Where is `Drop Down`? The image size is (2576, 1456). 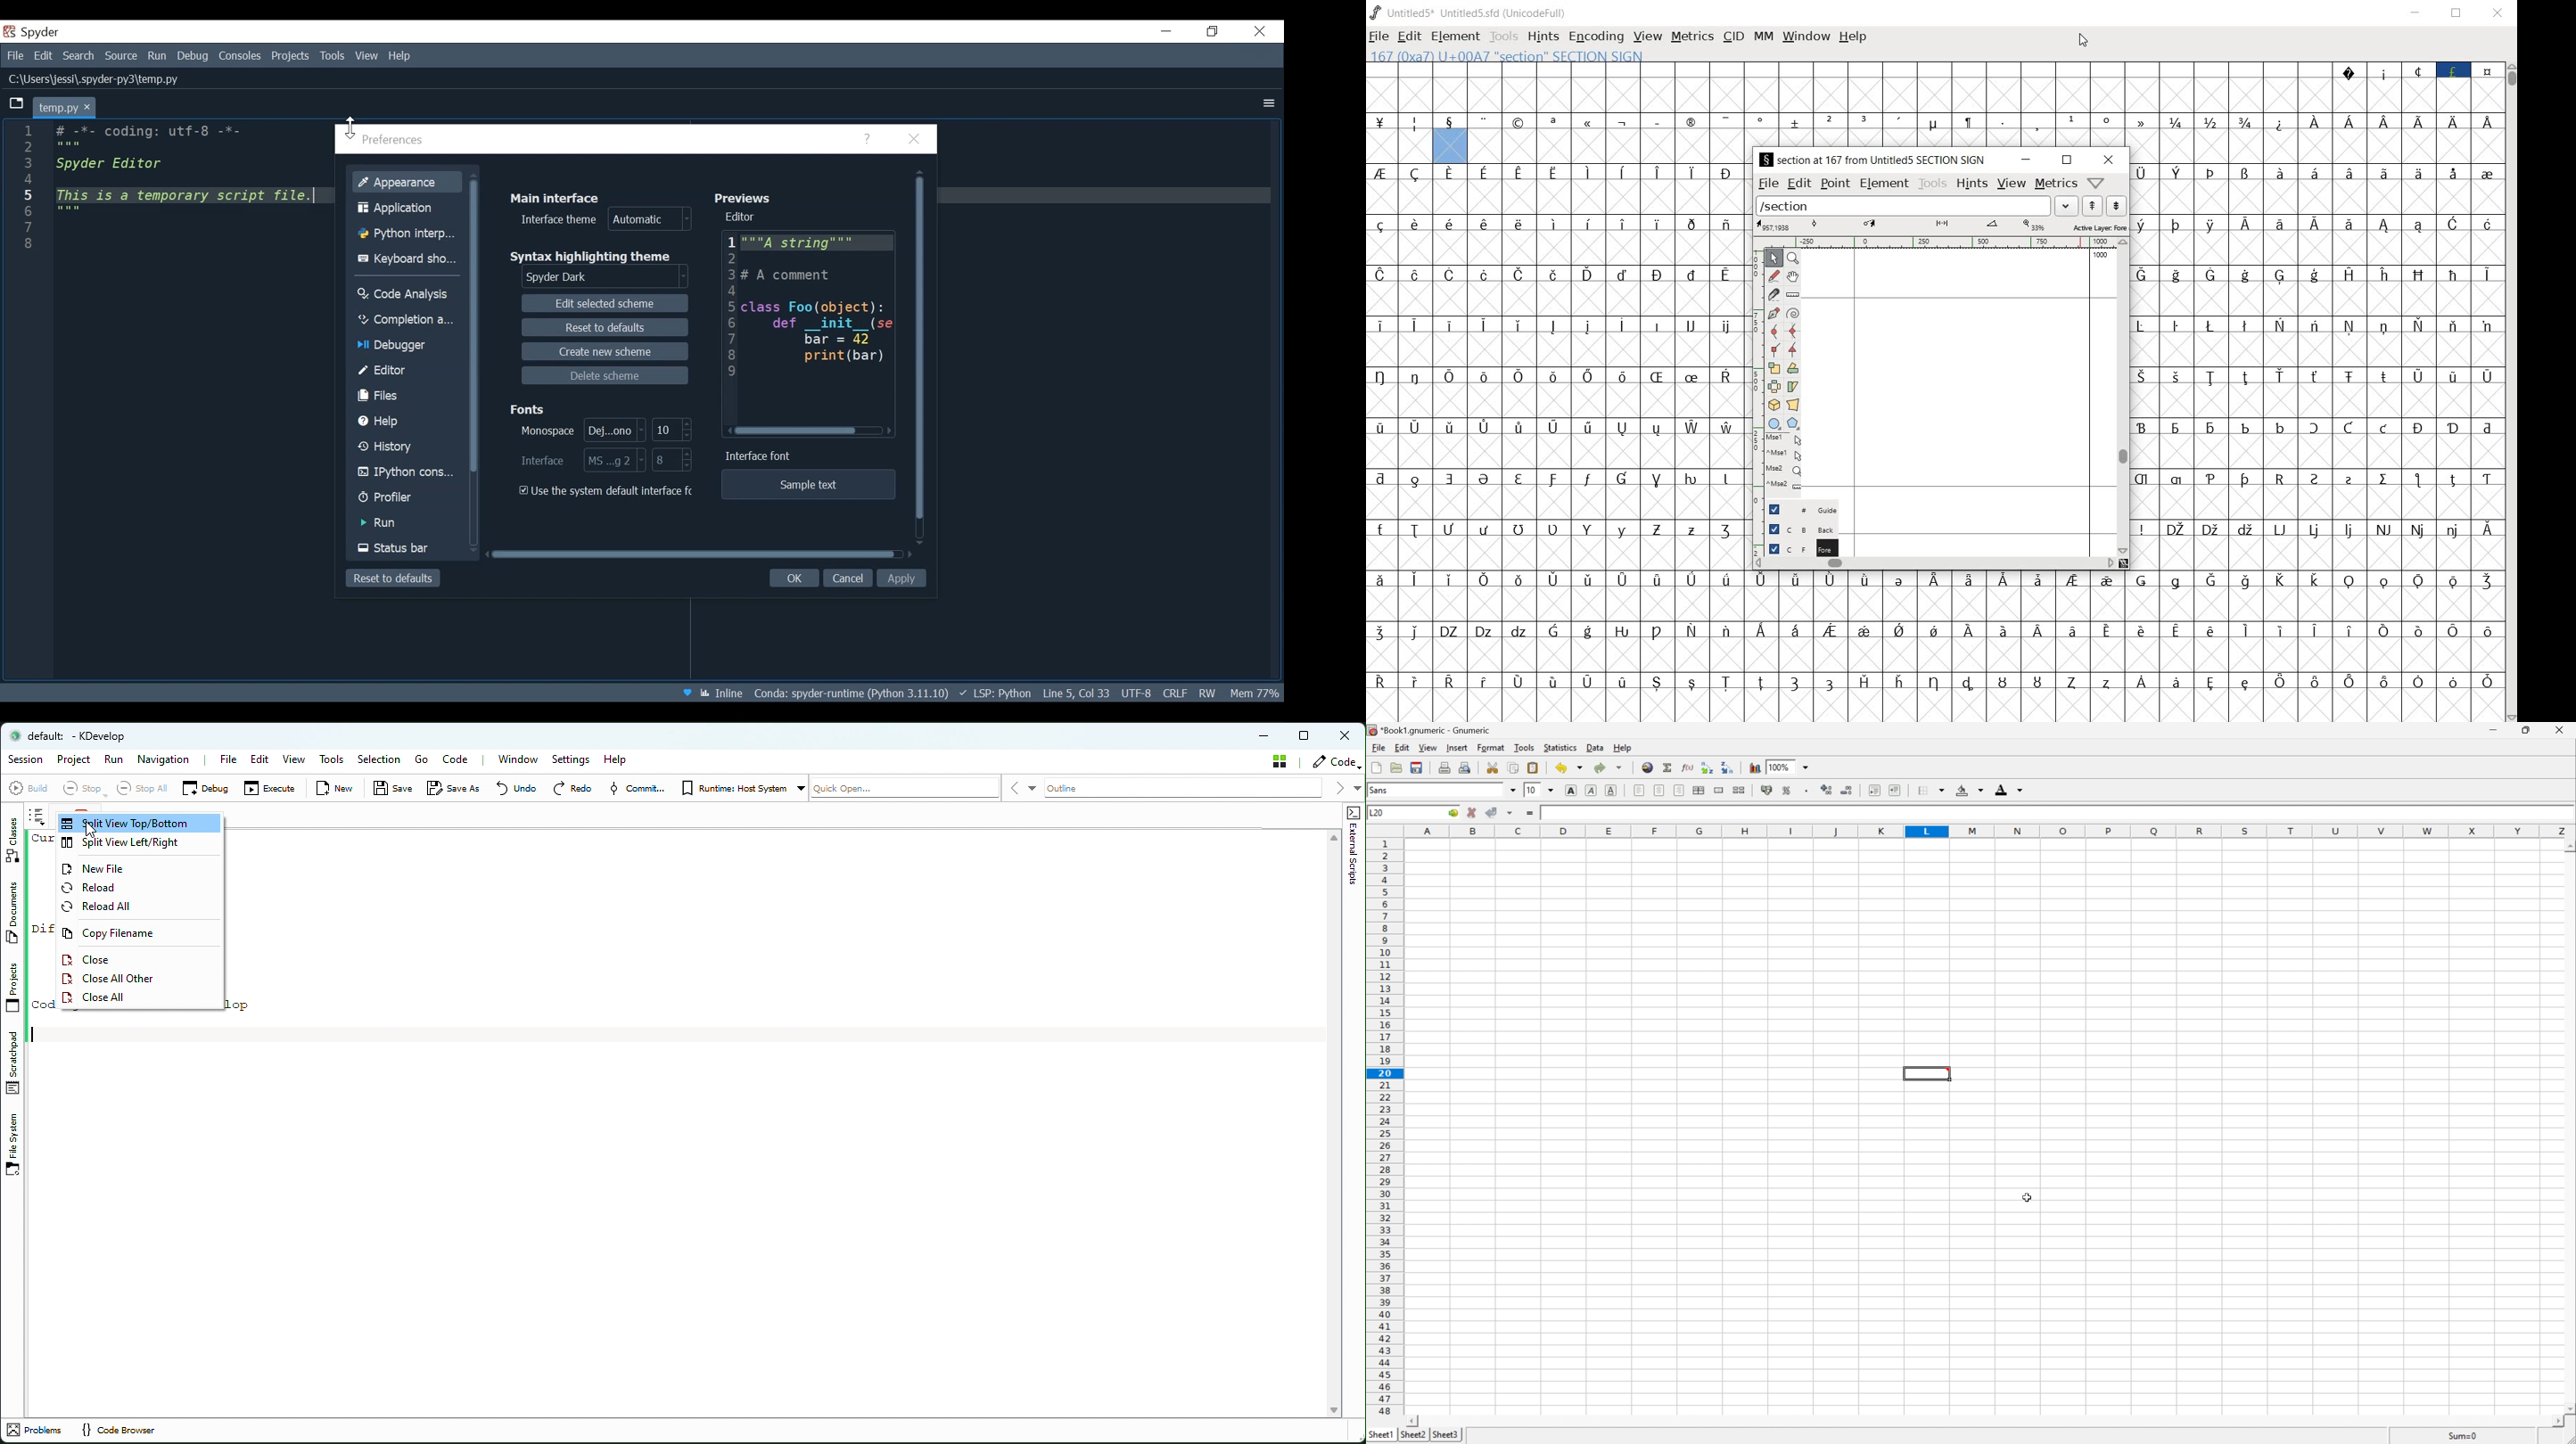 Drop Down is located at coordinates (1512, 789).